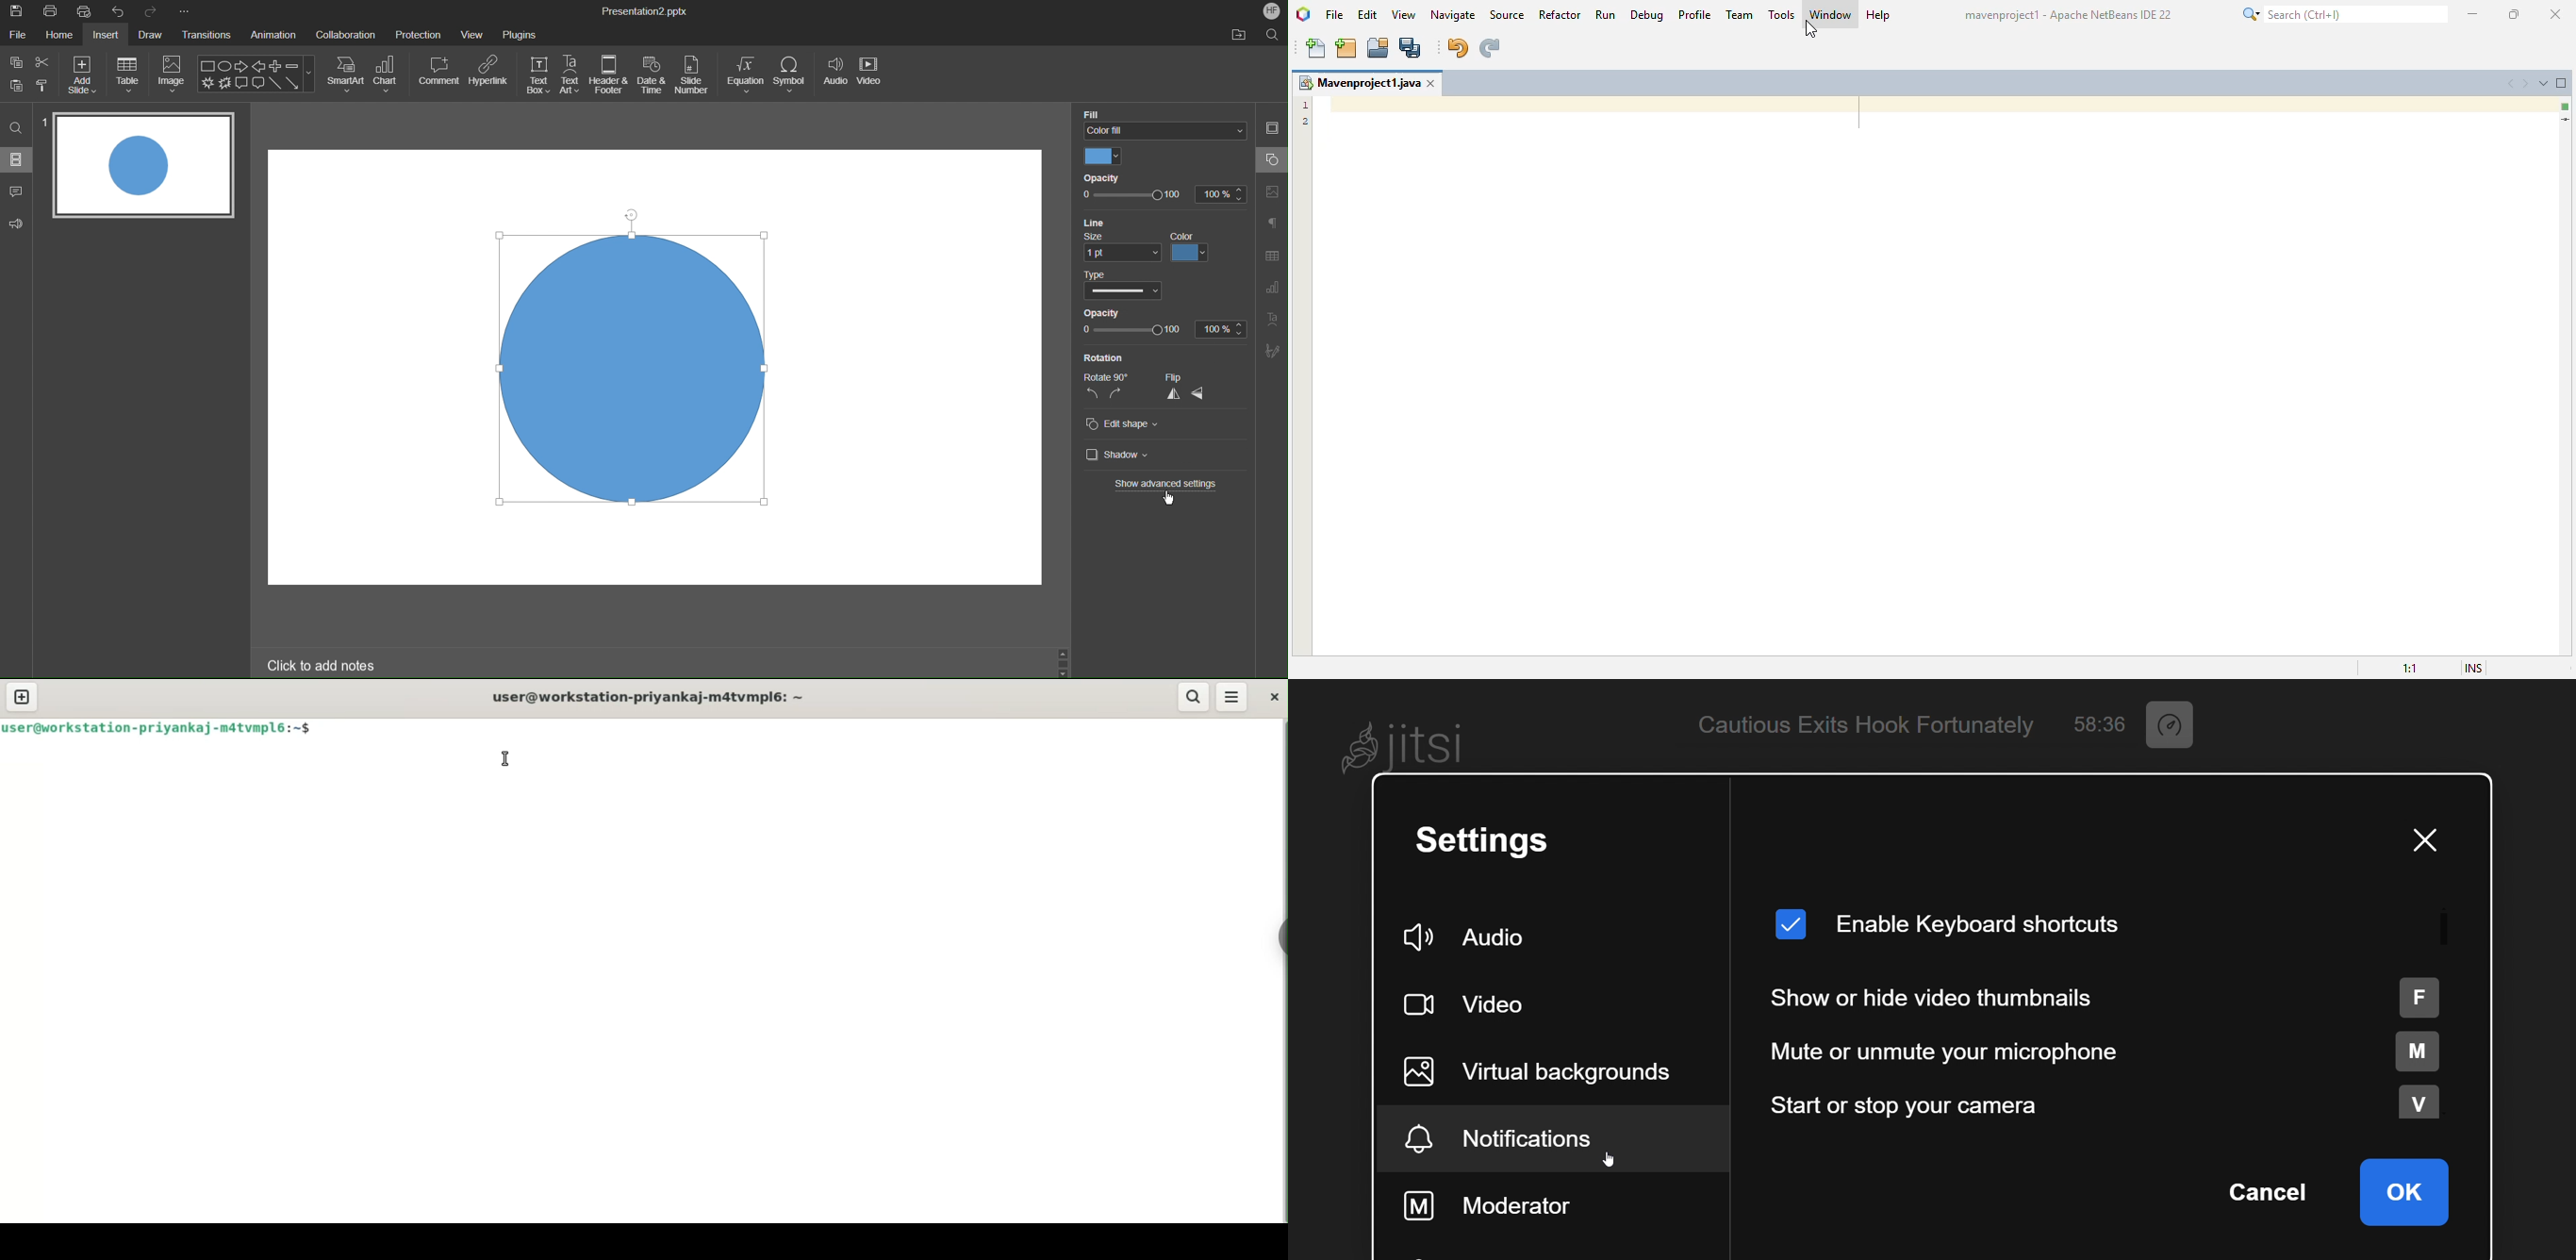 Image resolution: width=2576 pixels, height=1260 pixels. What do you see at coordinates (173, 75) in the screenshot?
I see `Image` at bounding box center [173, 75].